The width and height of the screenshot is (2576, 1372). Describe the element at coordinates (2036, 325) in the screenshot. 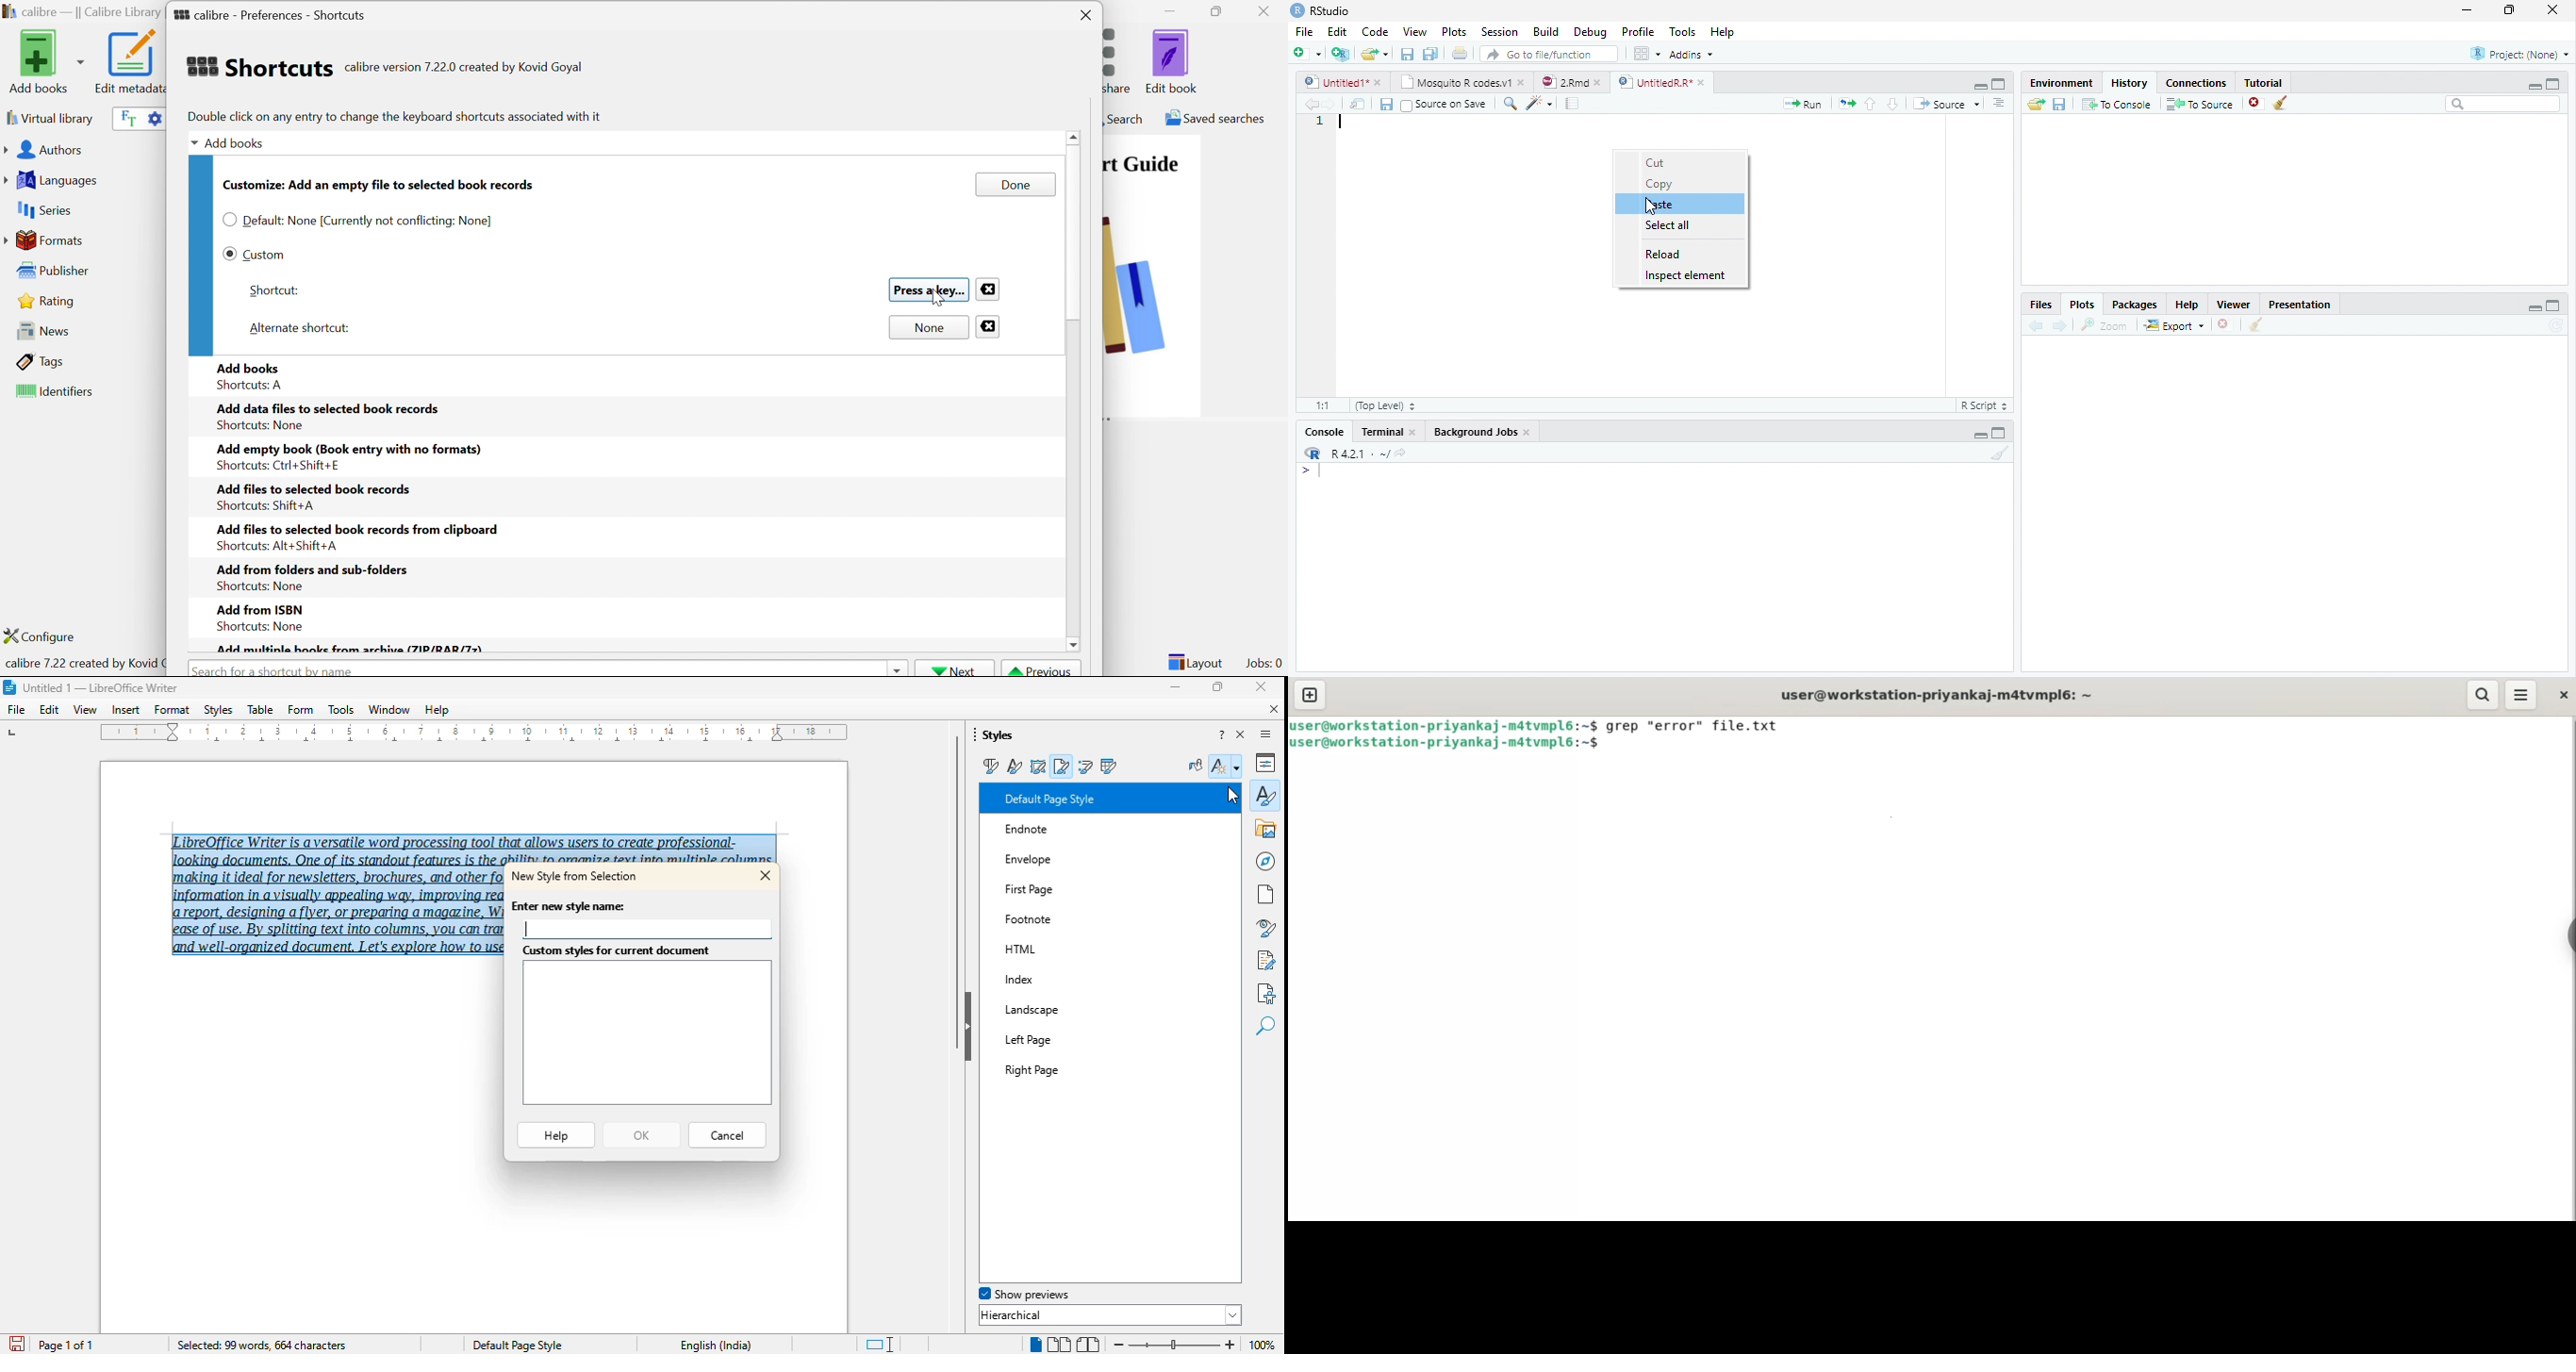

I see `Previous` at that location.